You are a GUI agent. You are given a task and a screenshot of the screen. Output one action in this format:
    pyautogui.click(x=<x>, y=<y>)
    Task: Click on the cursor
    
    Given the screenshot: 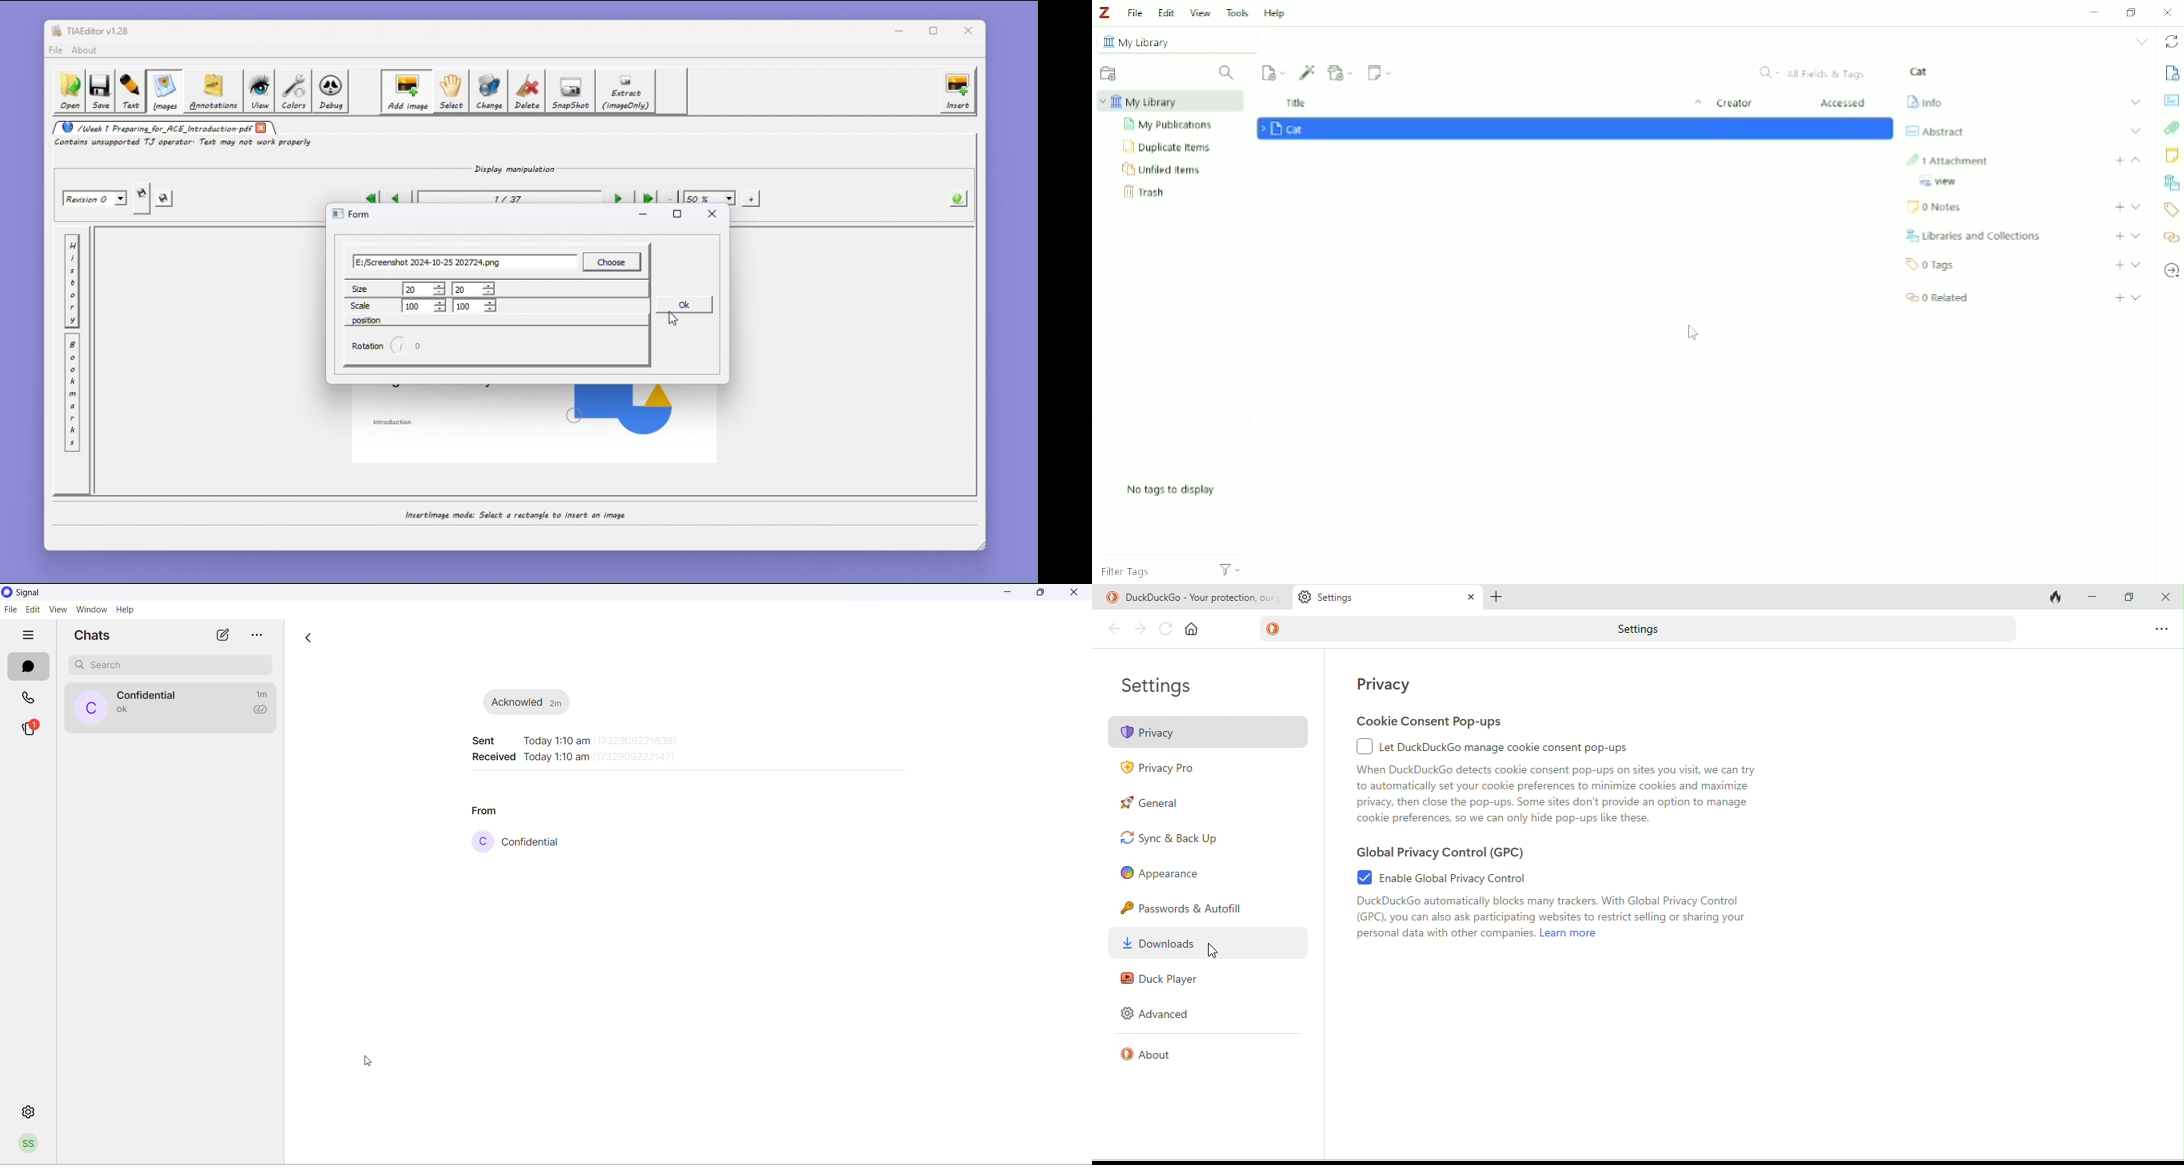 What is the action you would take?
    pyautogui.click(x=1214, y=953)
    